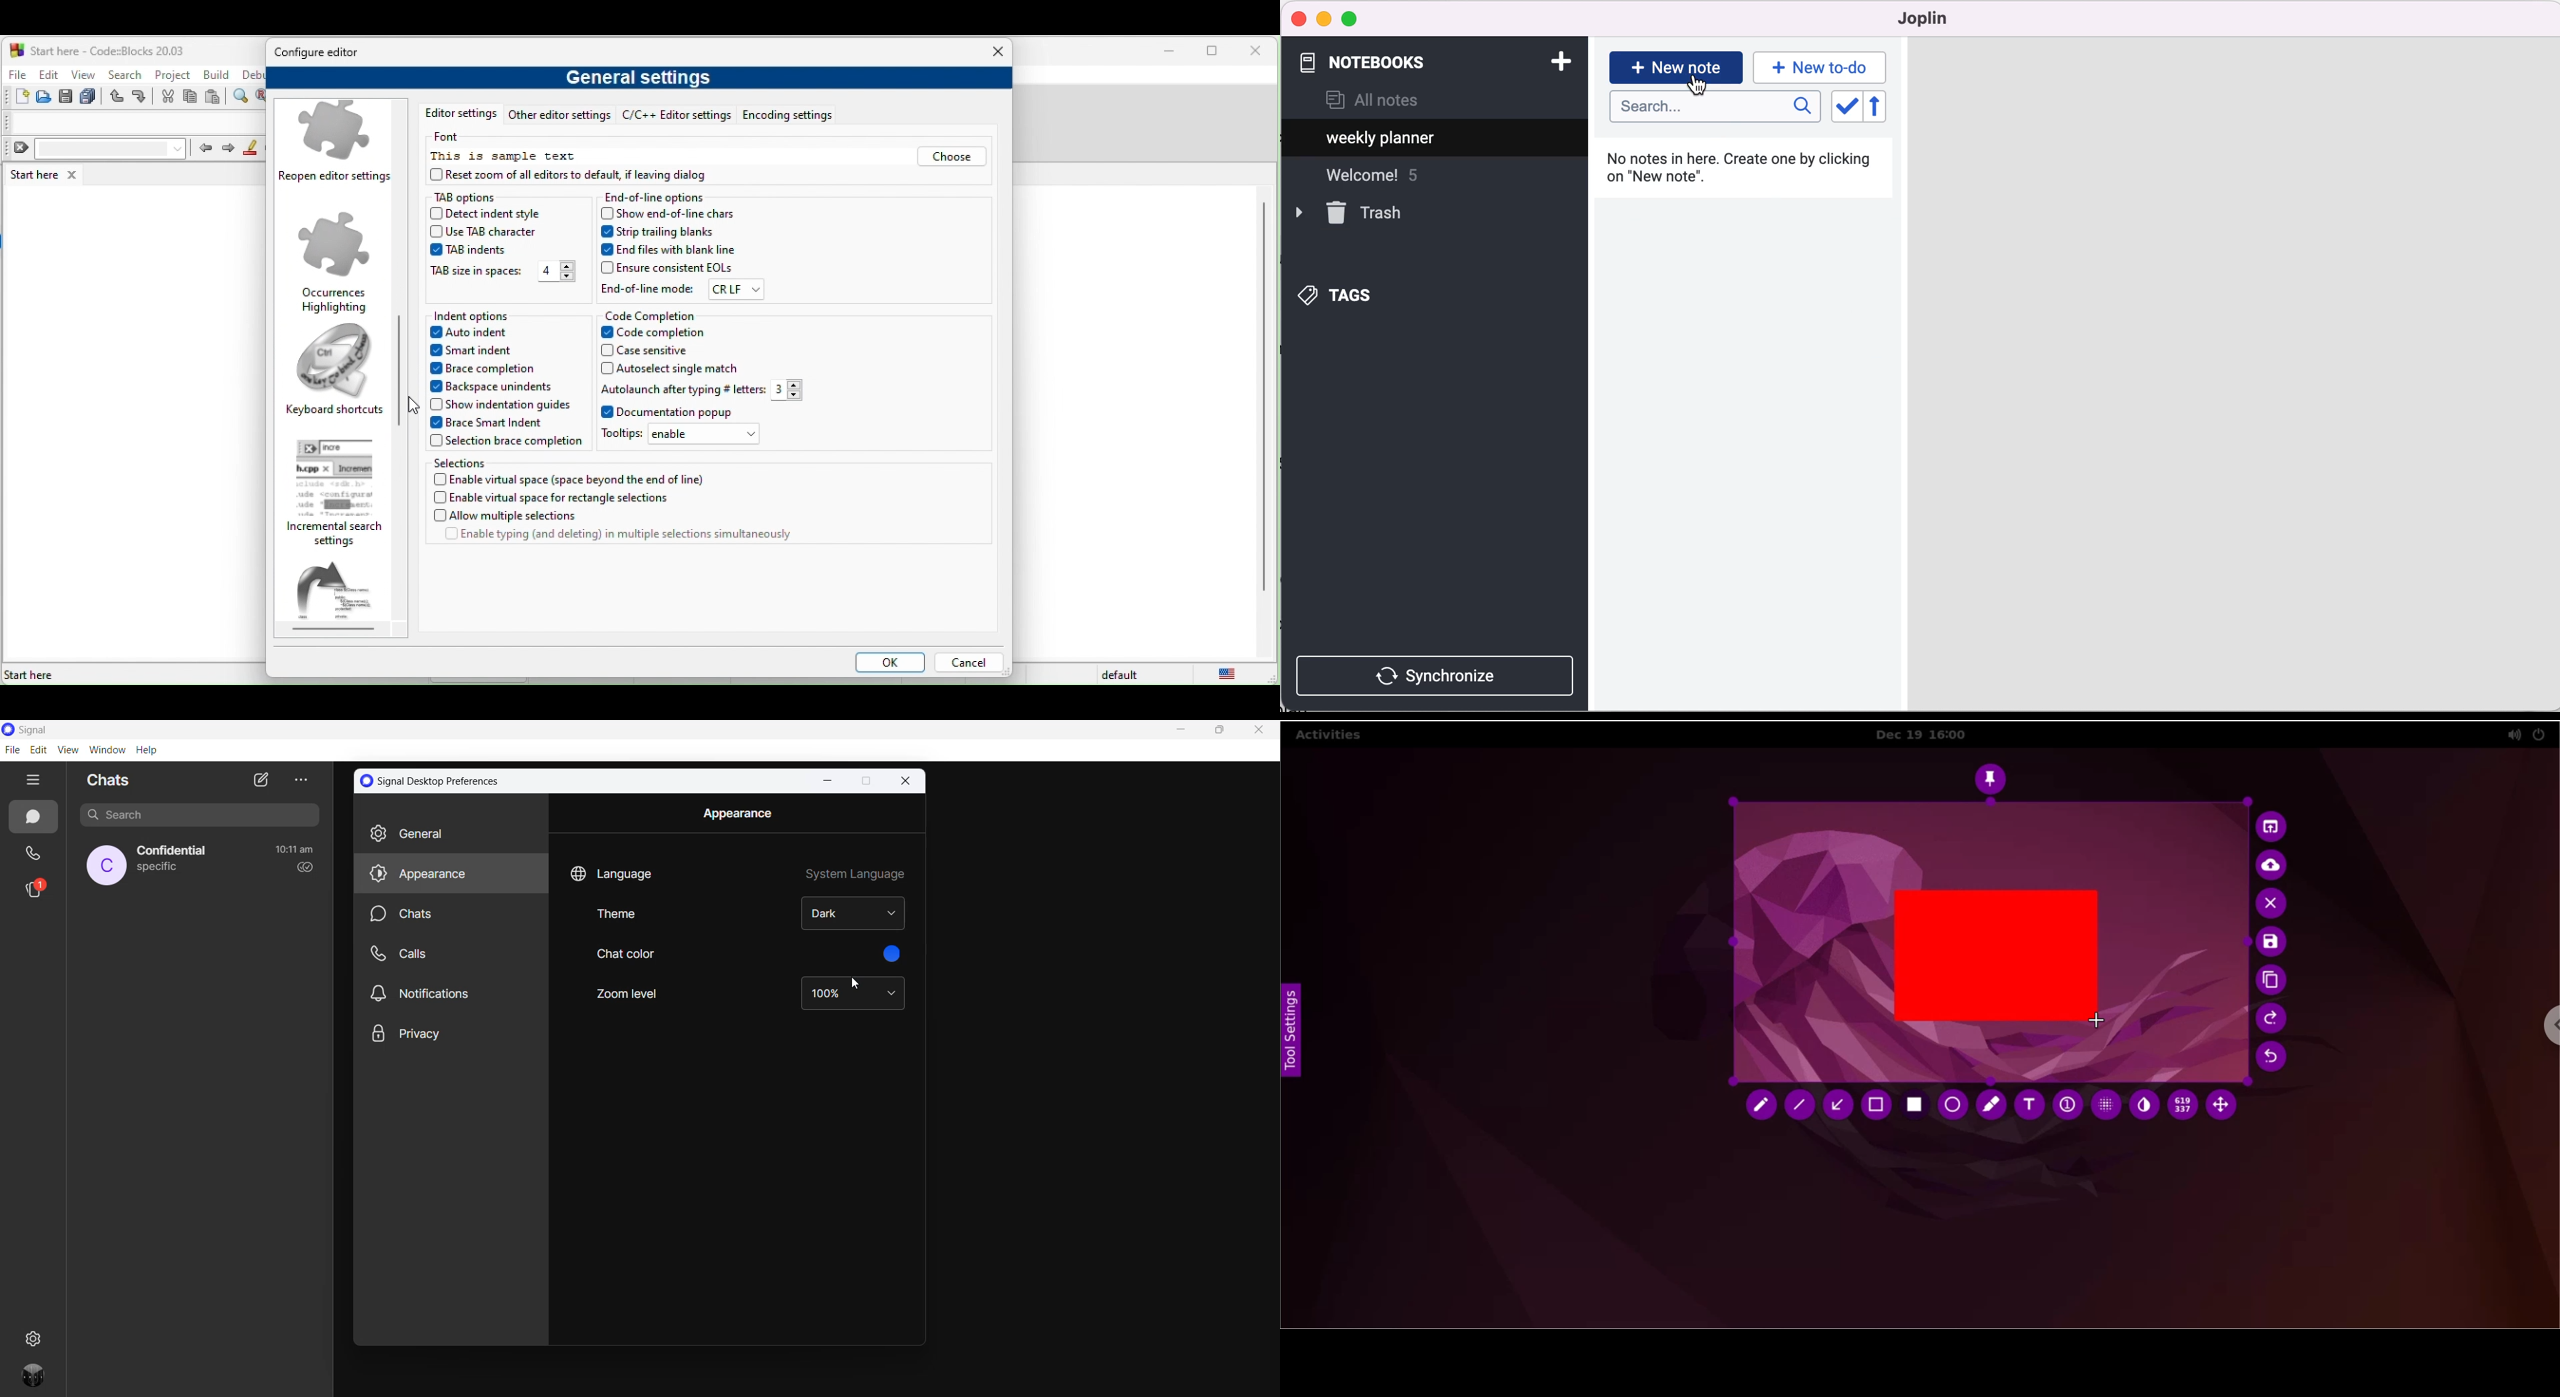  What do you see at coordinates (1324, 19) in the screenshot?
I see `minimize` at bounding box center [1324, 19].